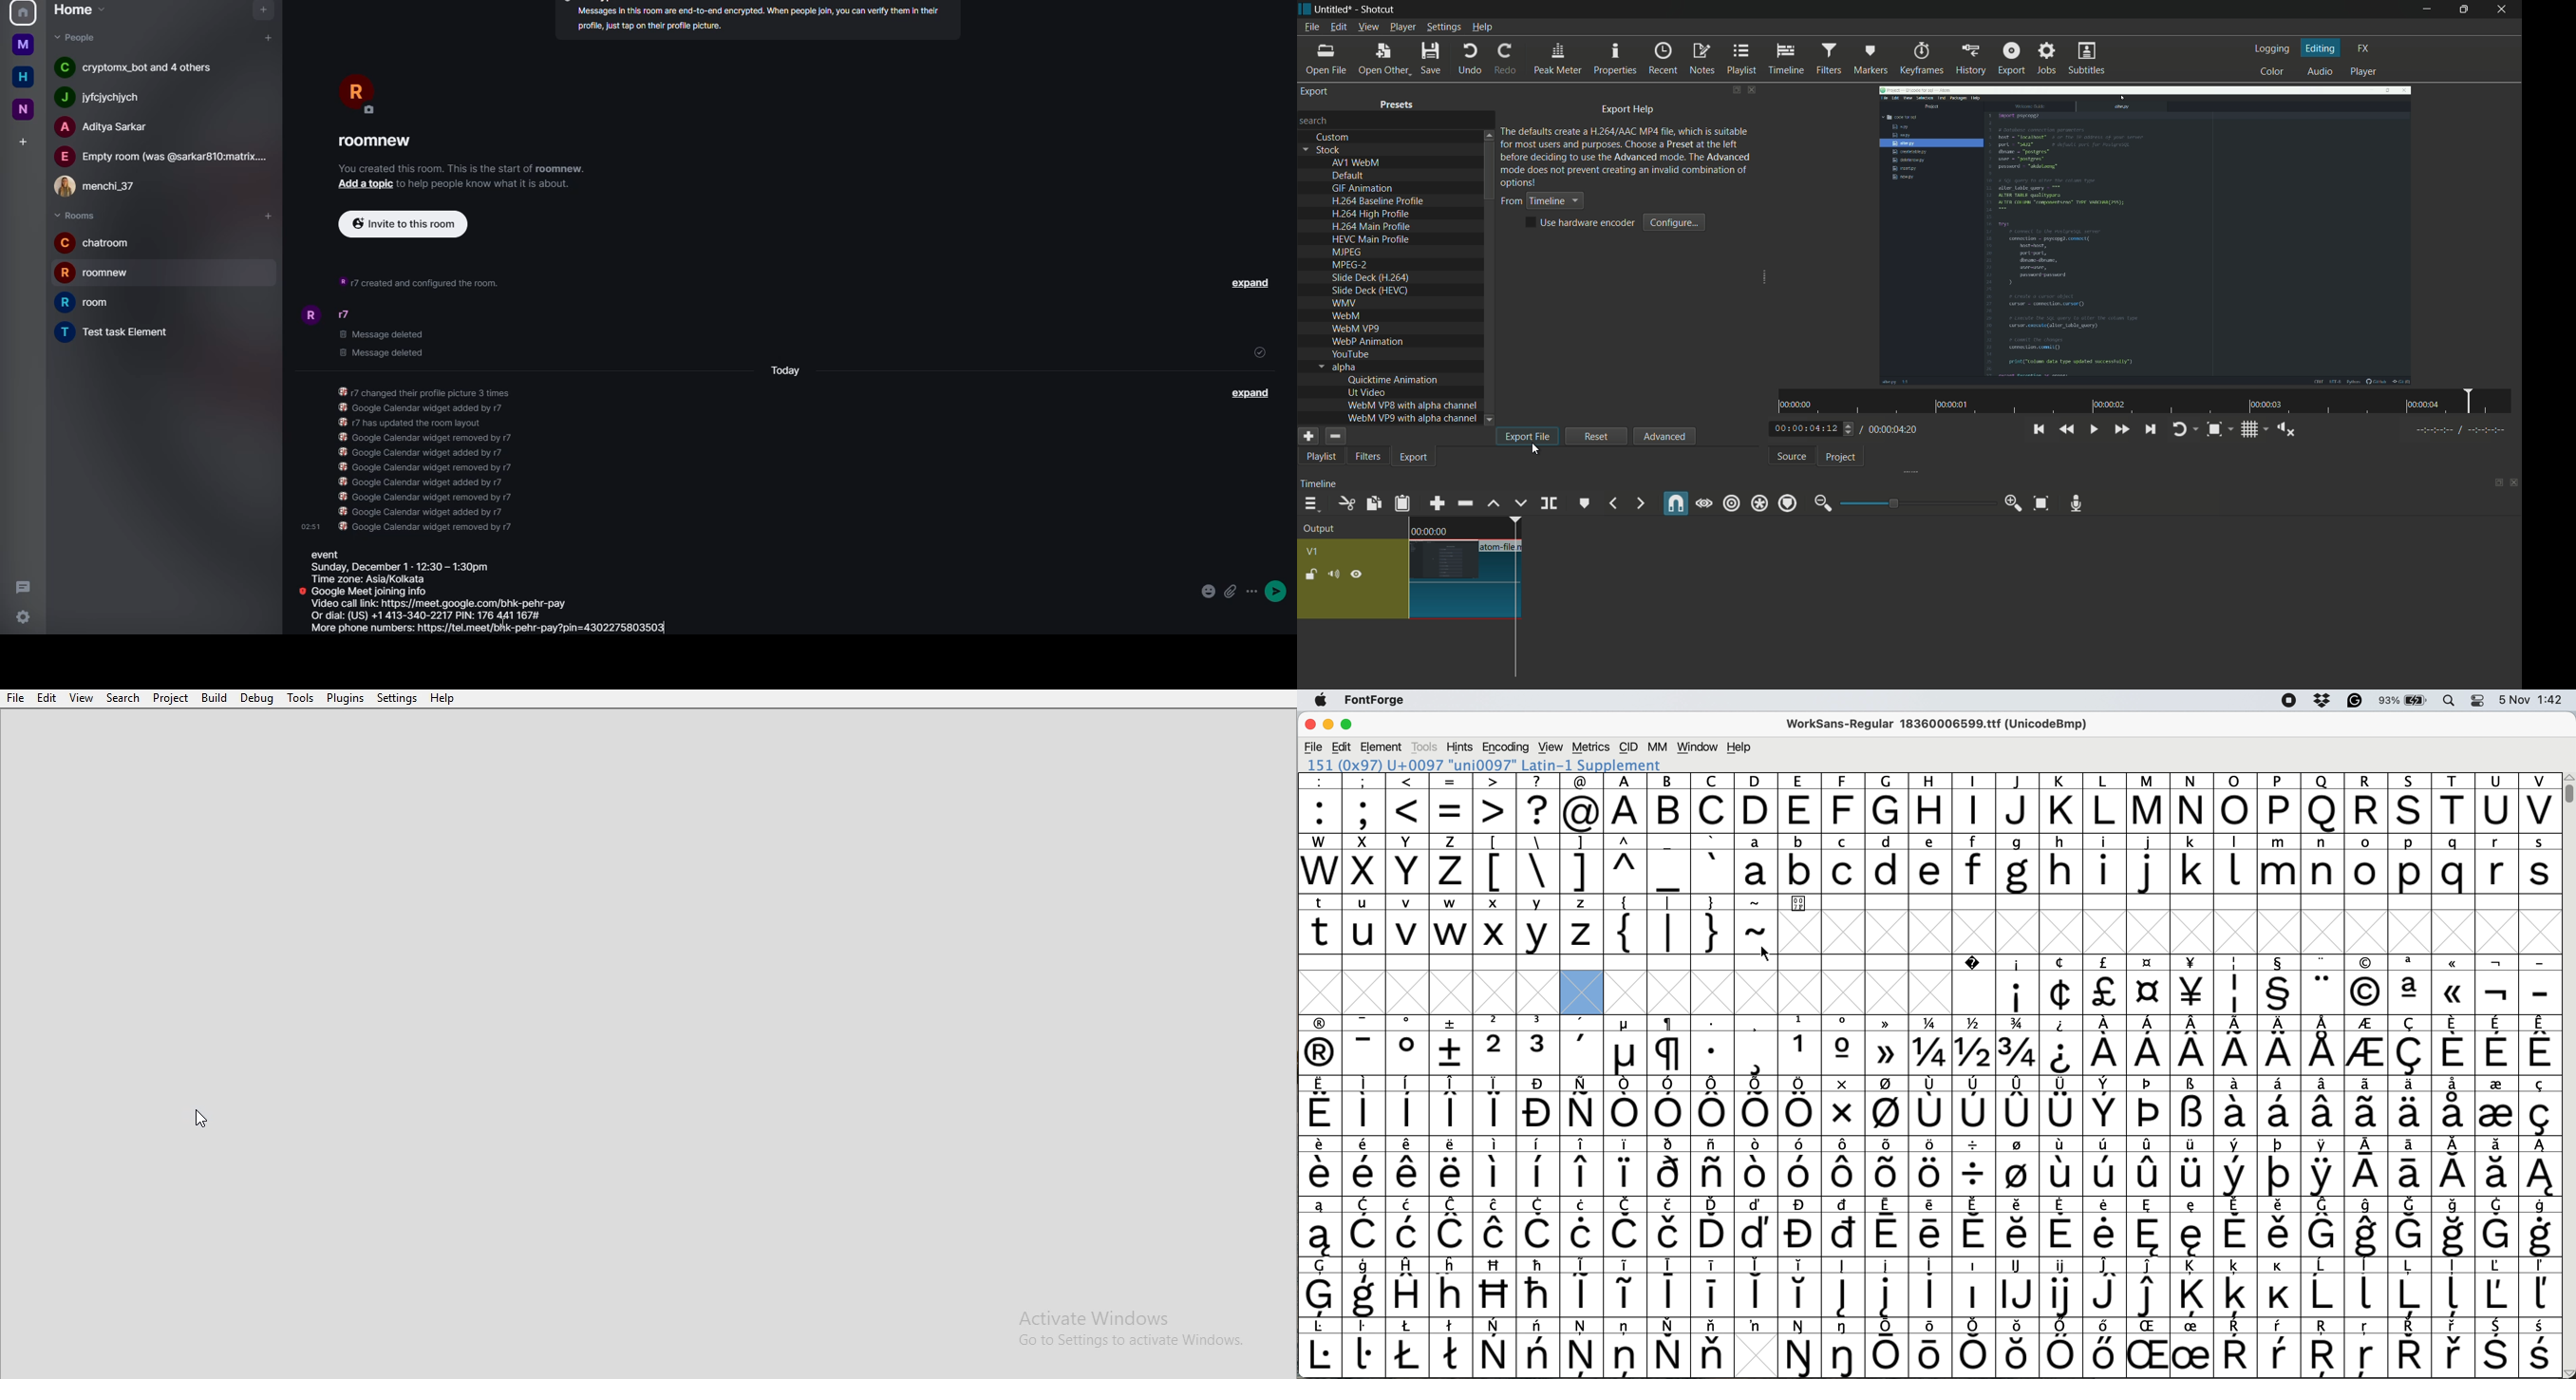 The height and width of the screenshot is (1400, 2576). Describe the element at coordinates (1871, 58) in the screenshot. I see `markers` at that location.